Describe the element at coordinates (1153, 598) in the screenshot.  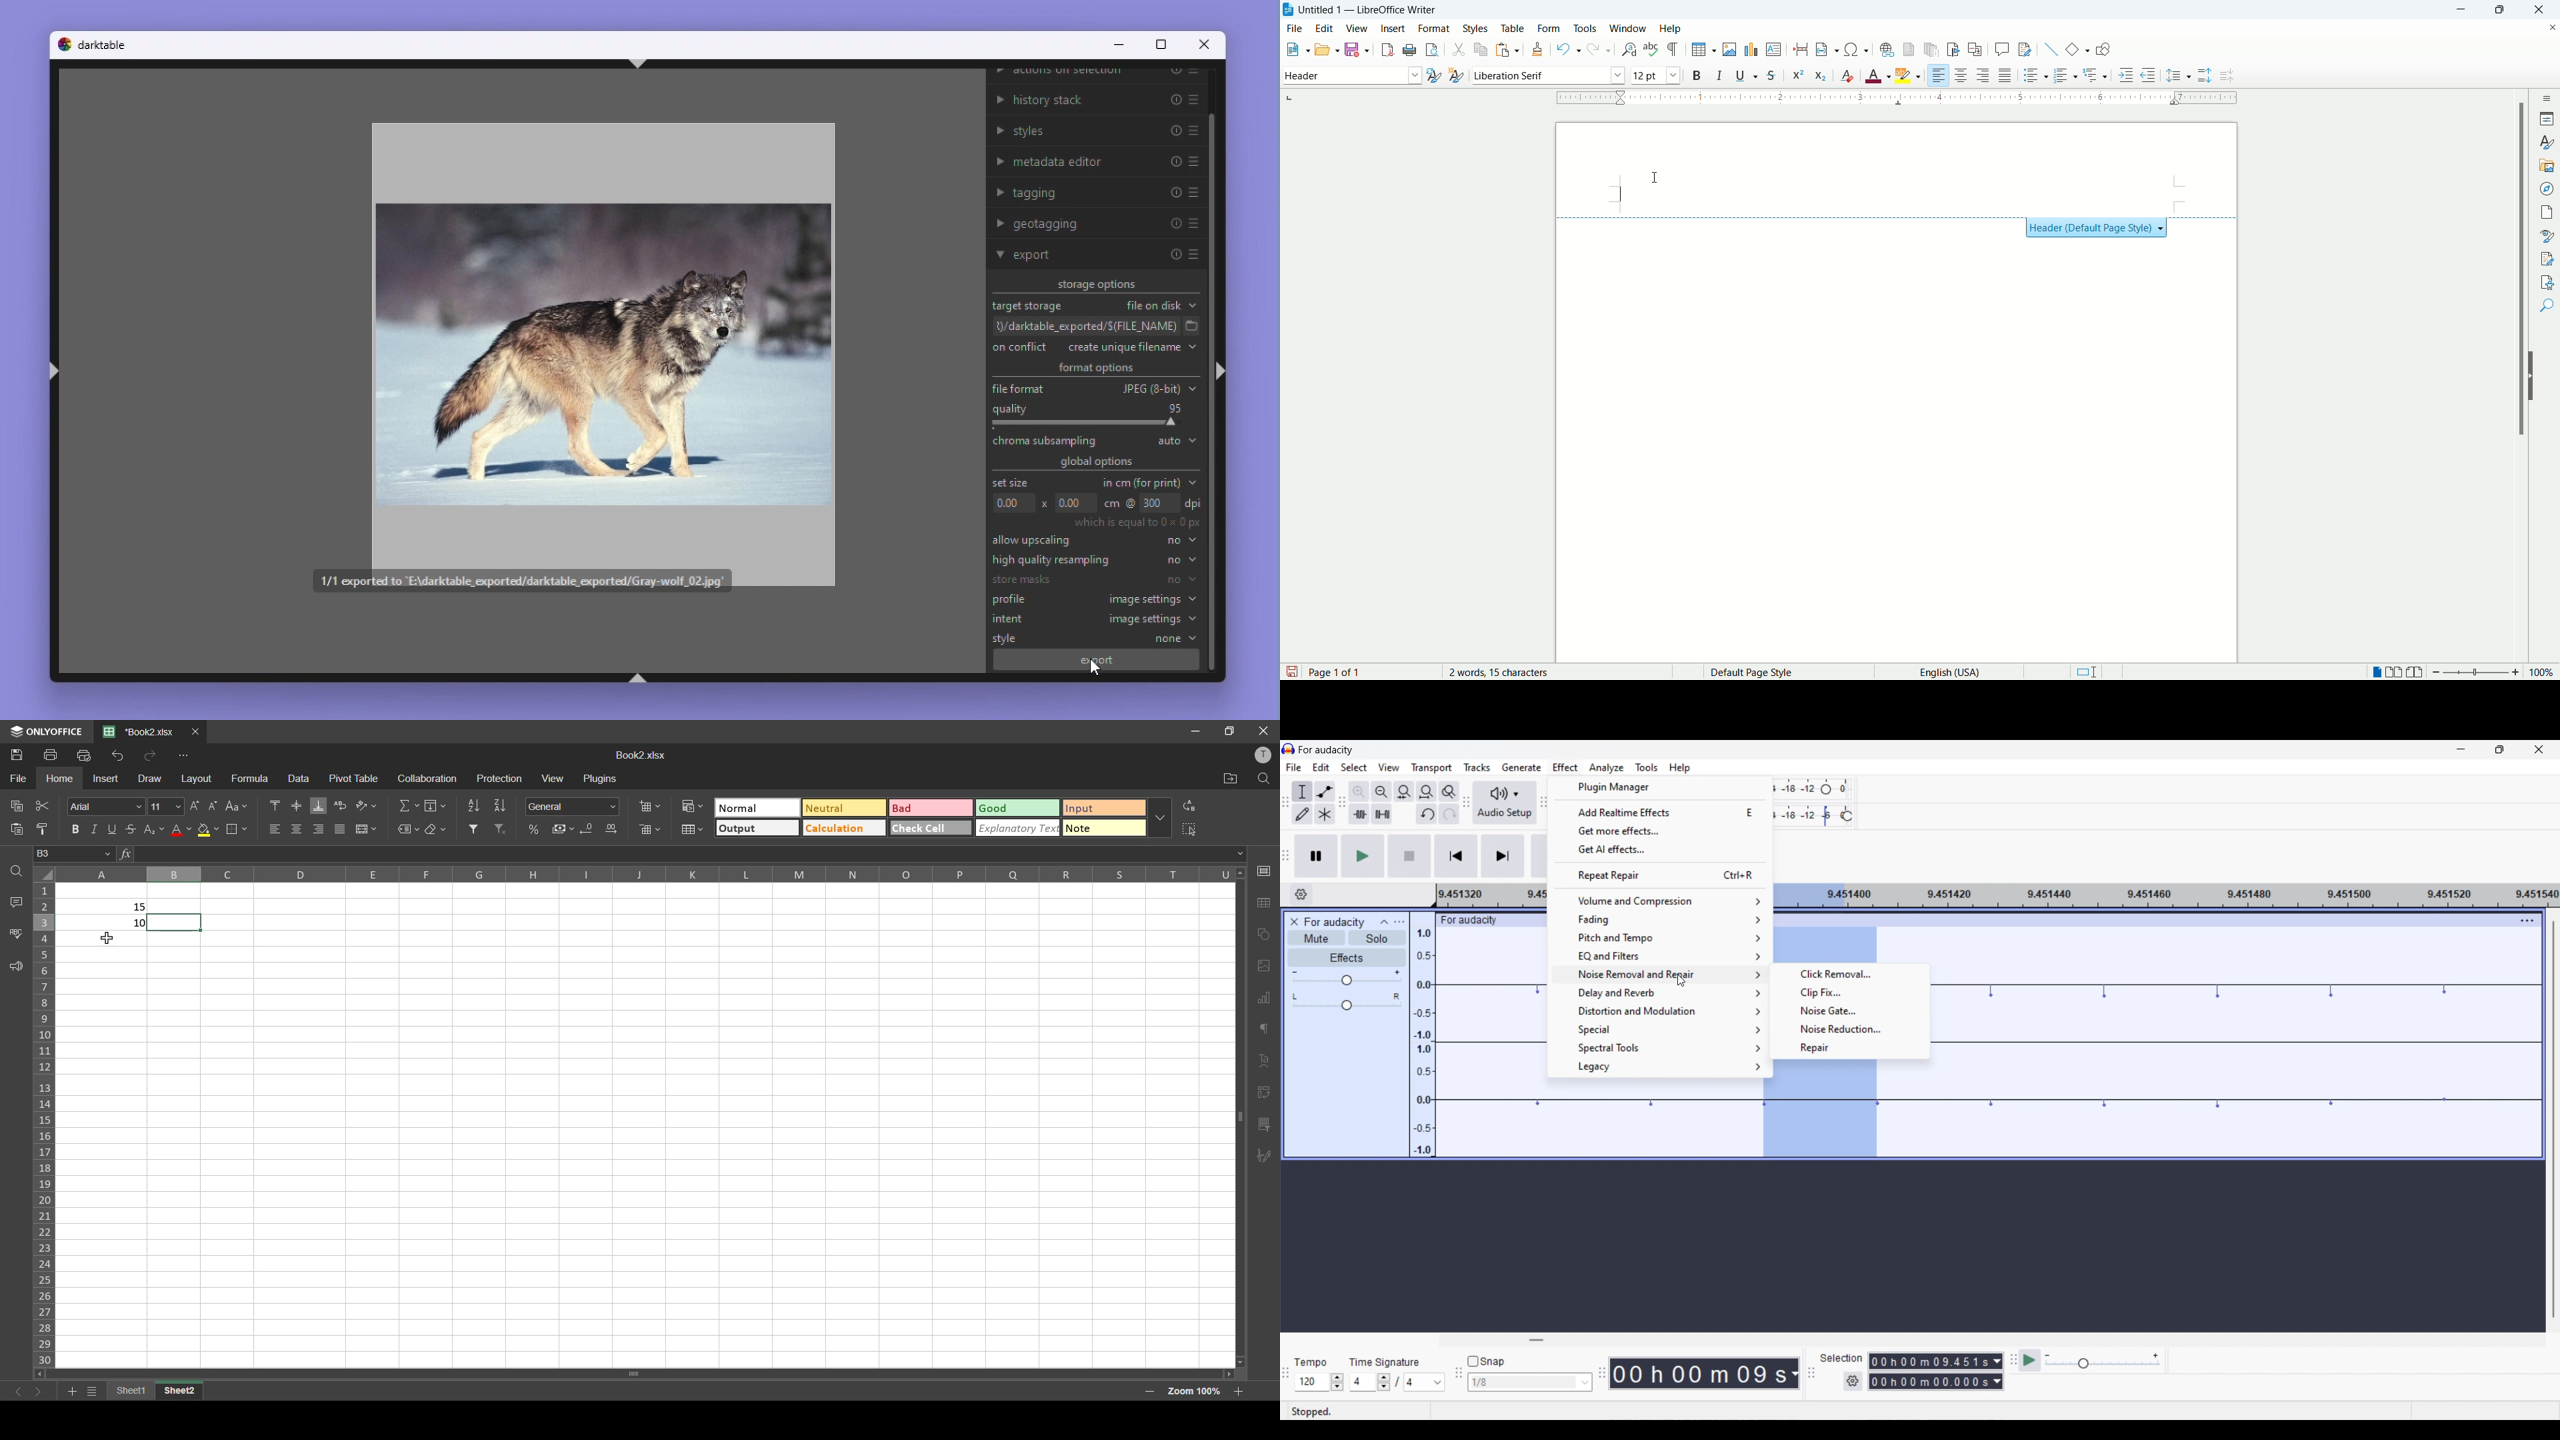
I see `image settings` at that location.